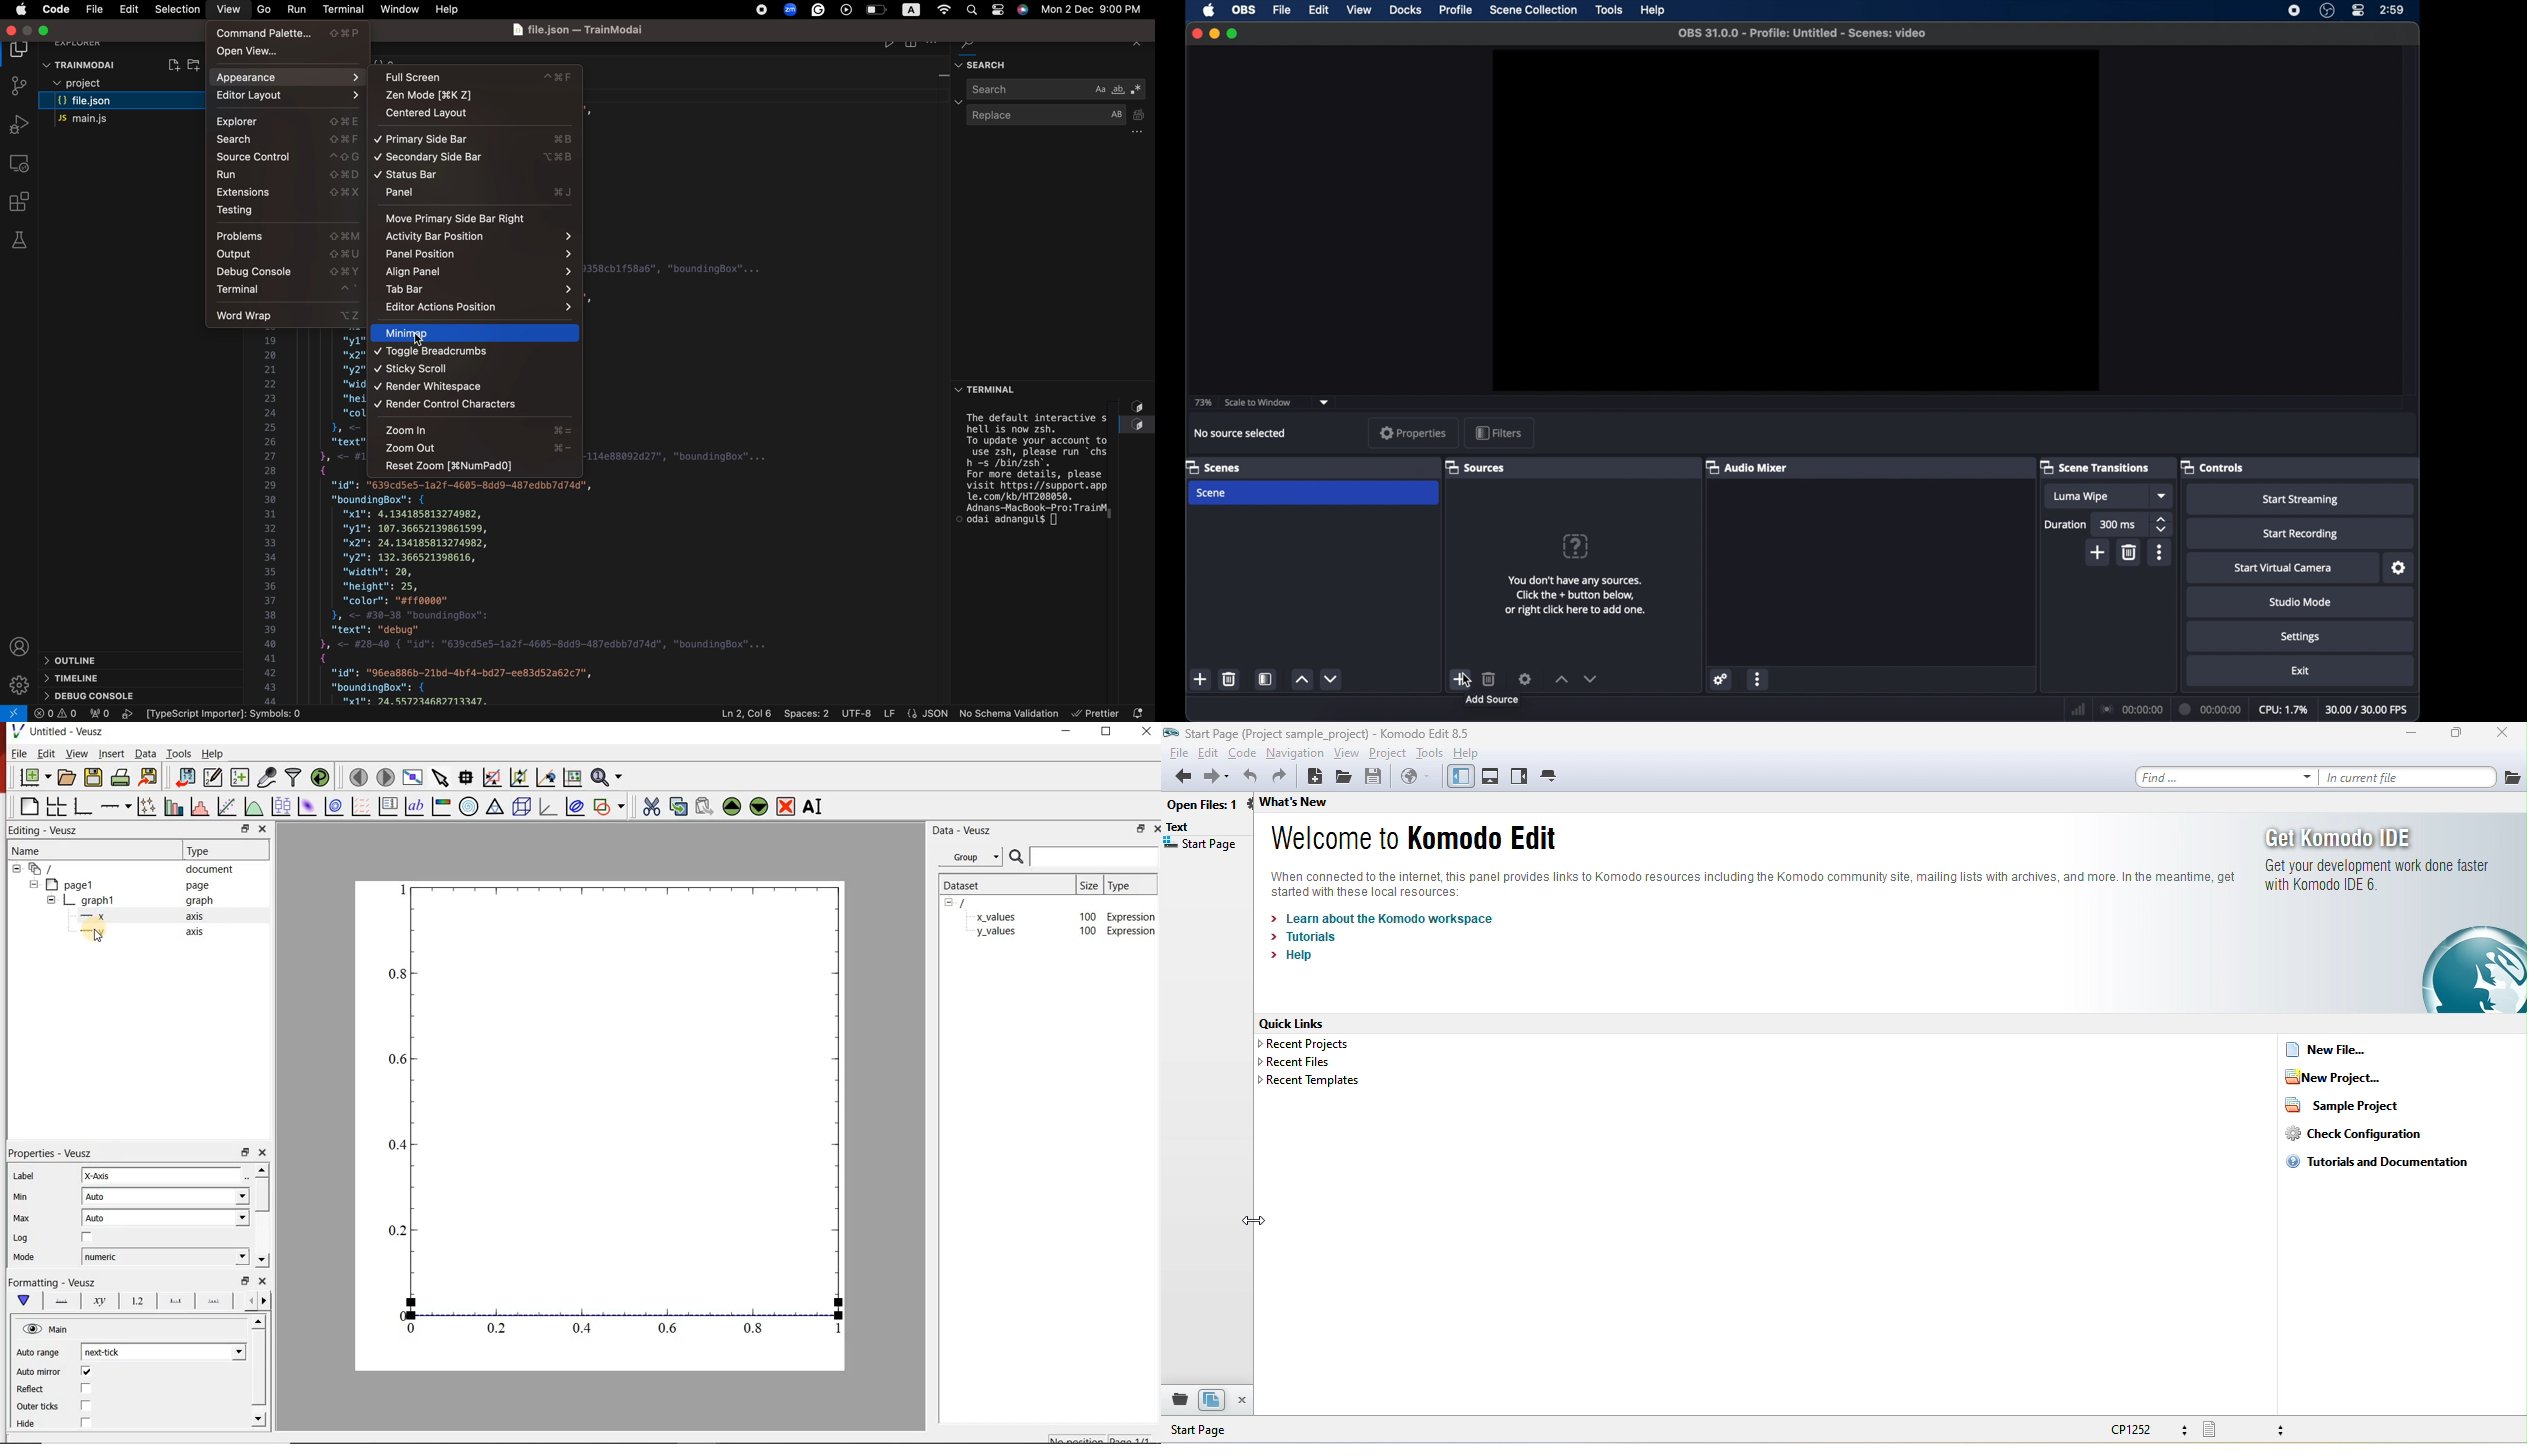  I want to click on cursor, so click(418, 336).